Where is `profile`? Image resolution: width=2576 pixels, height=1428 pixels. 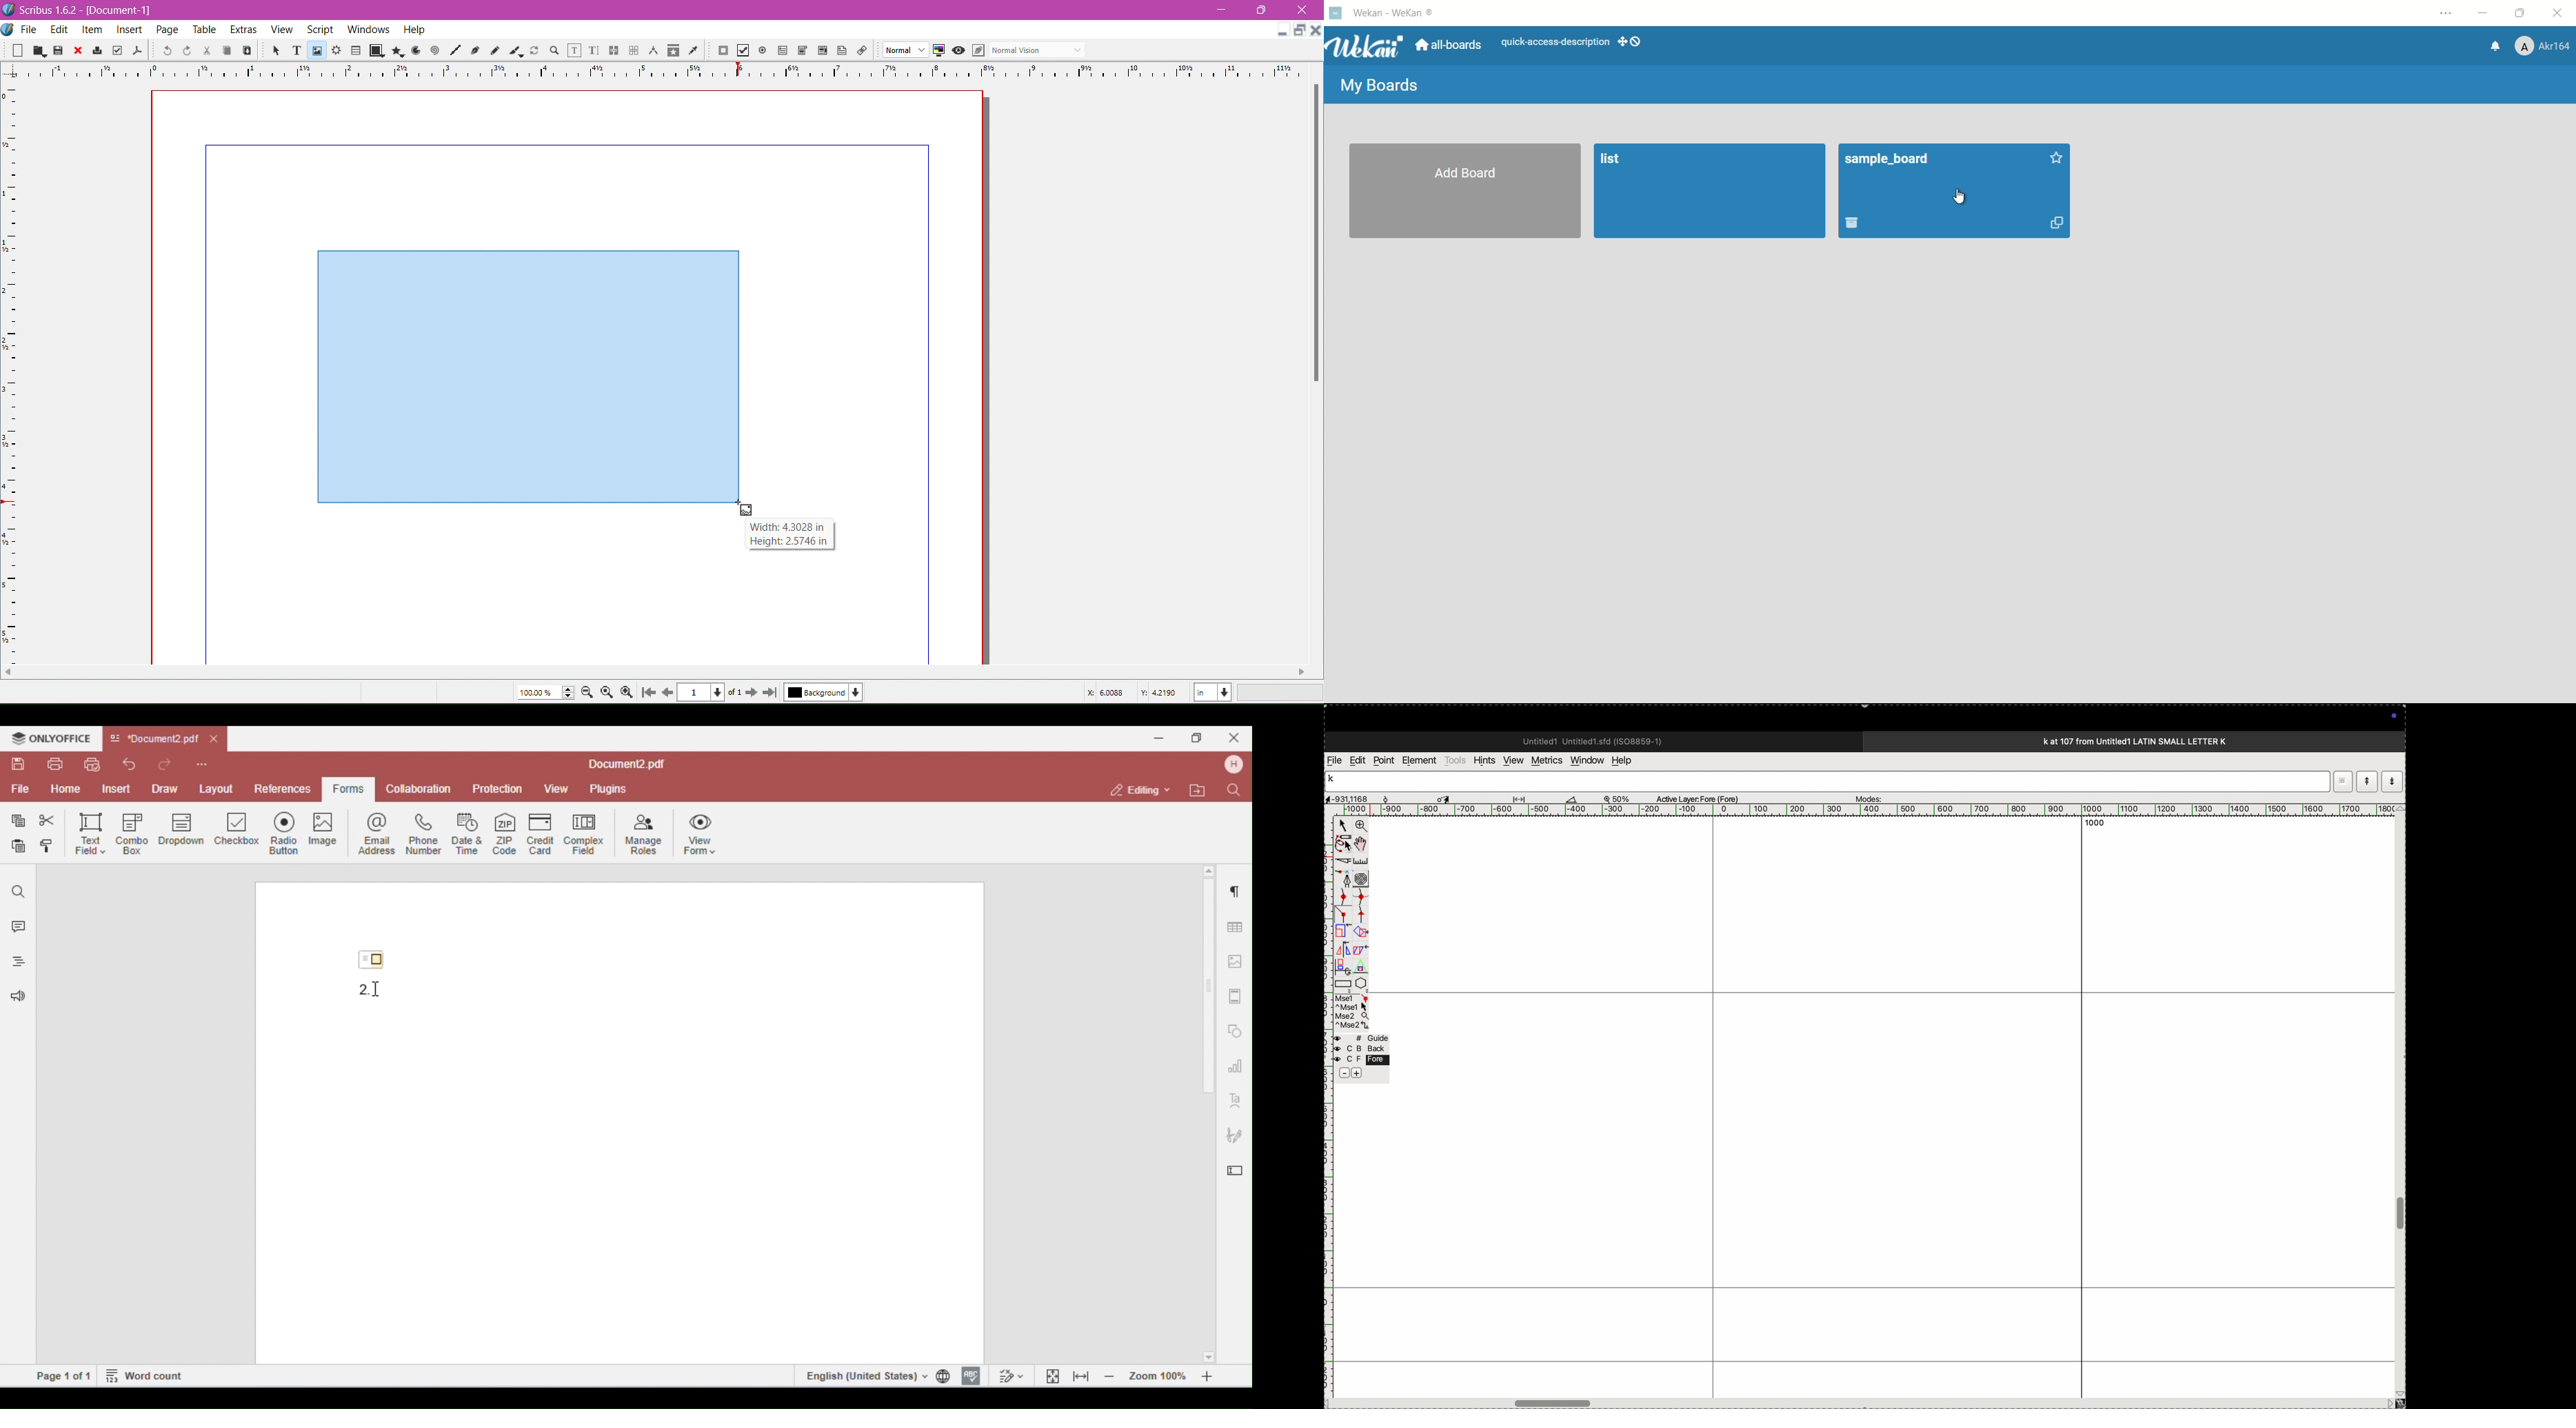
profile is located at coordinates (2544, 47).